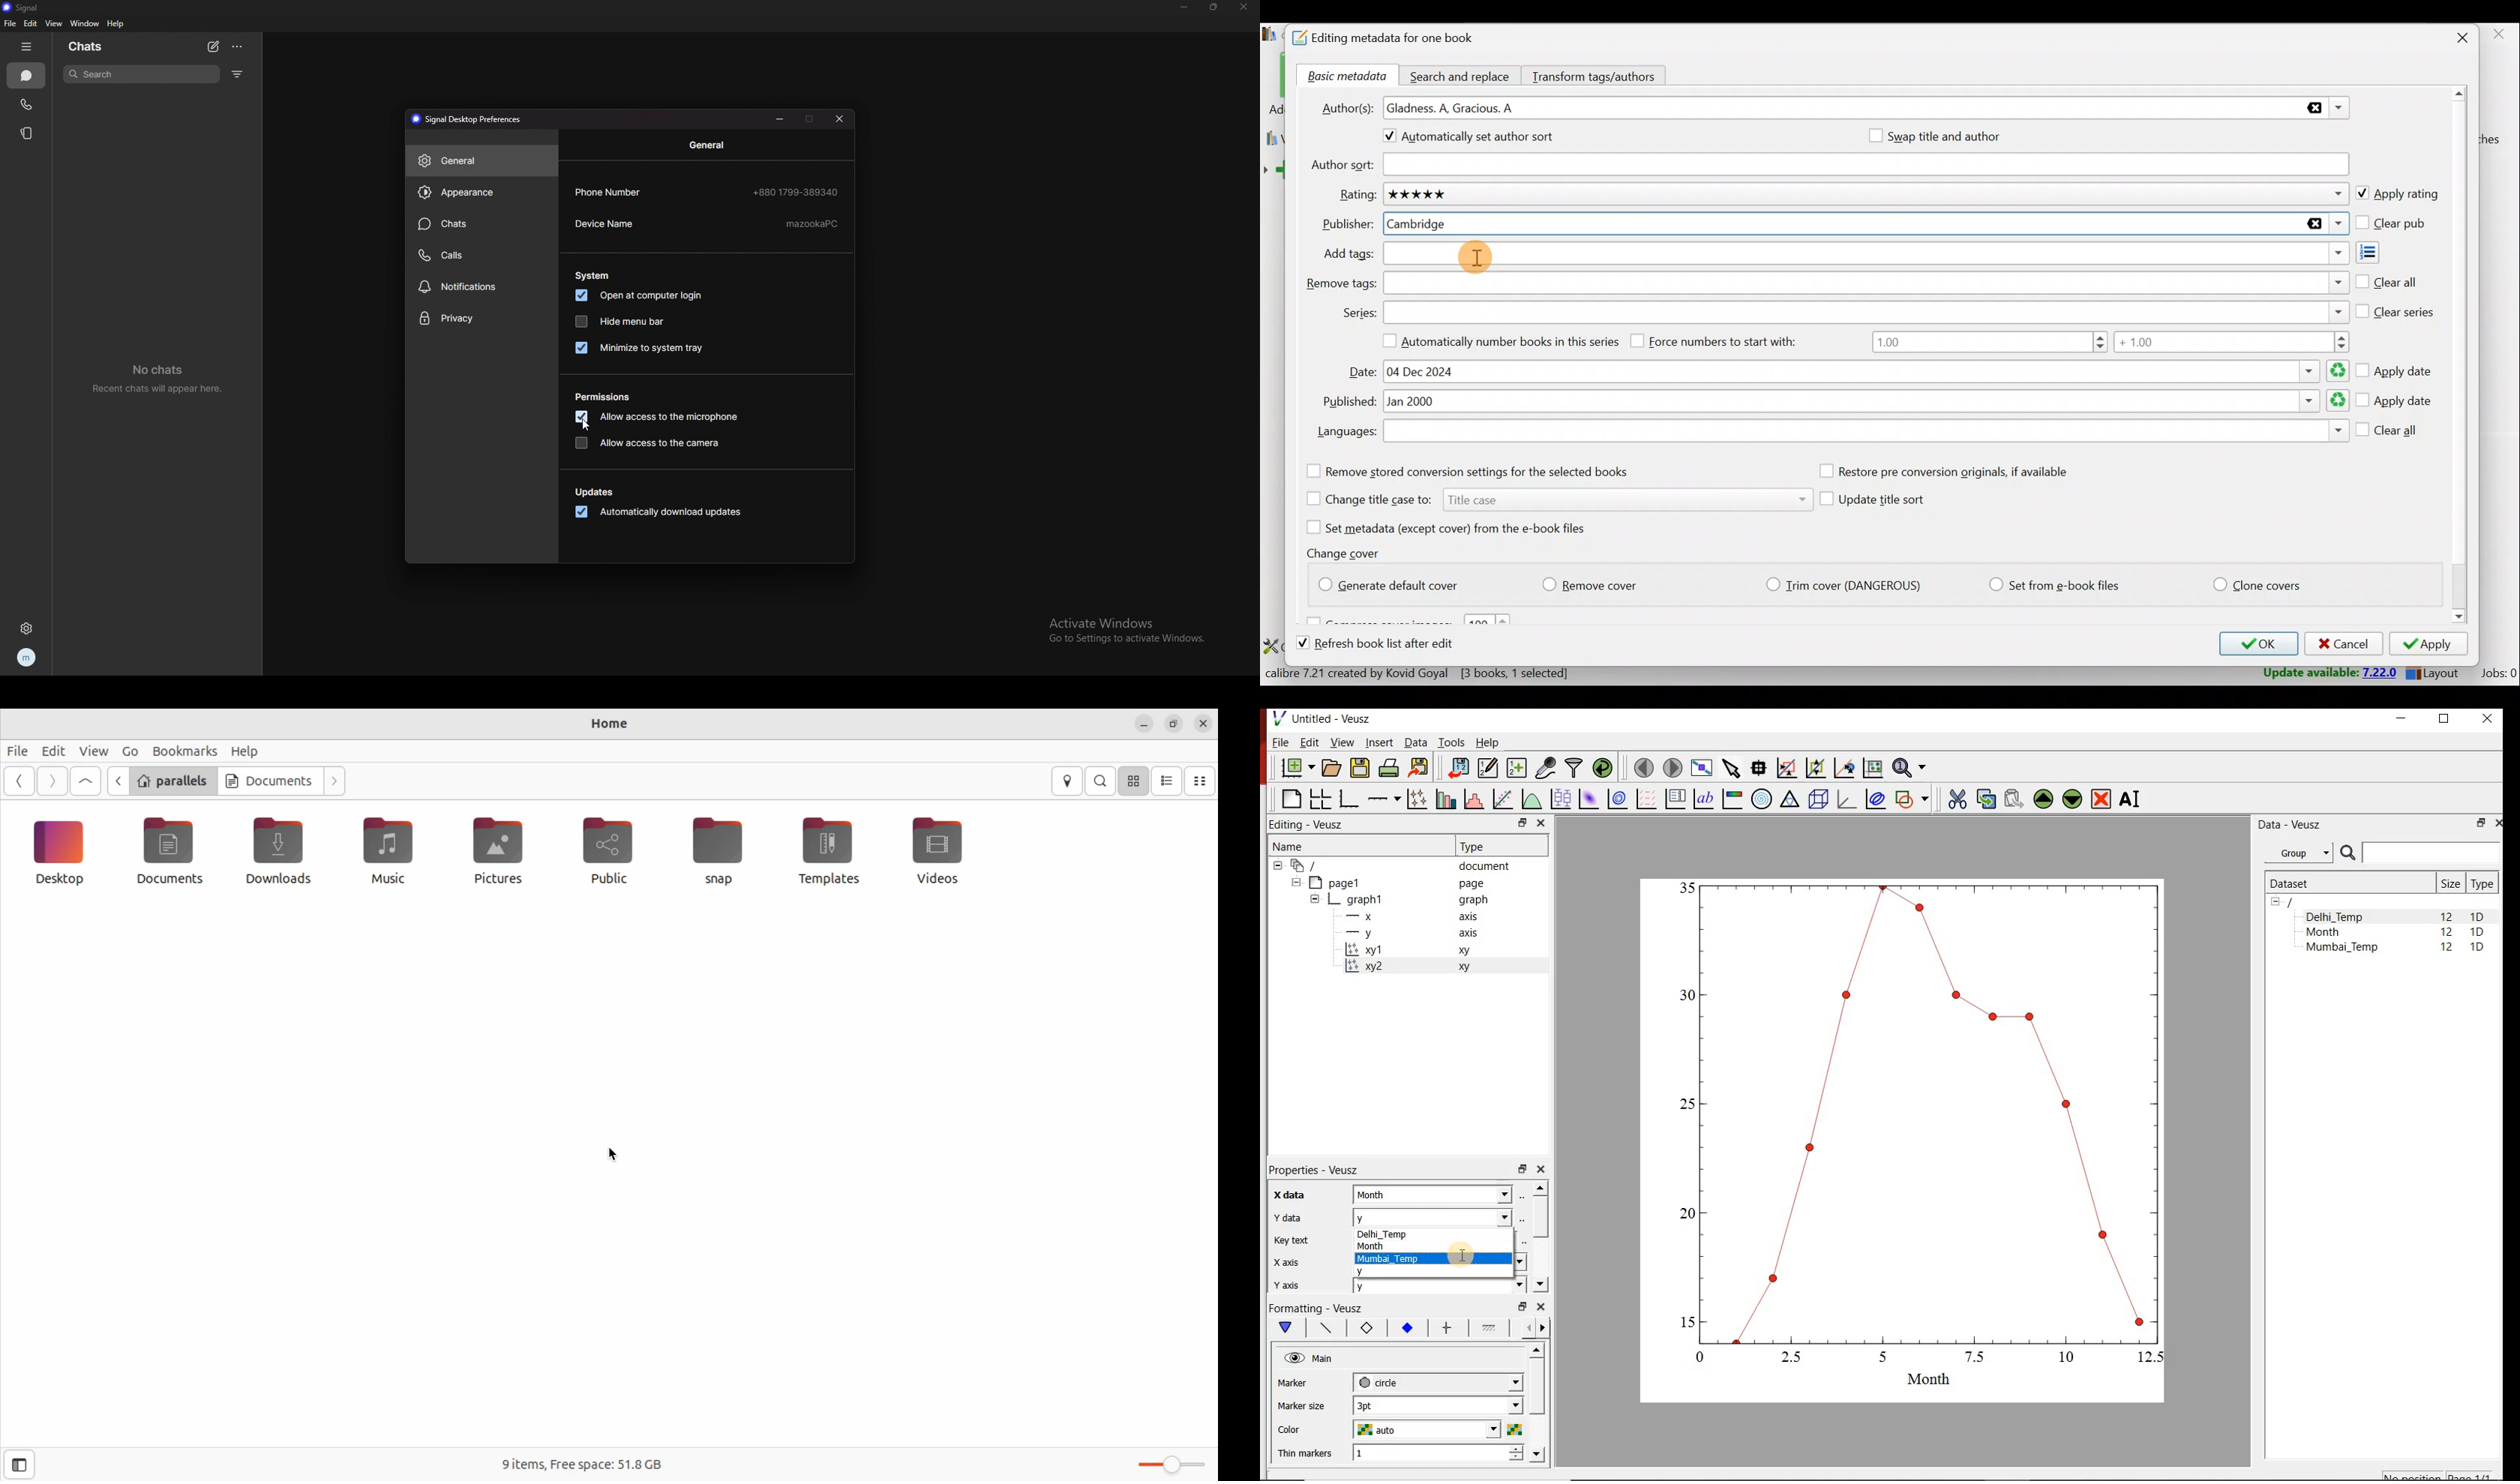  What do you see at coordinates (1347, 402) in the screenshot?
I see `Published:` at bounding box center [1347, 402].